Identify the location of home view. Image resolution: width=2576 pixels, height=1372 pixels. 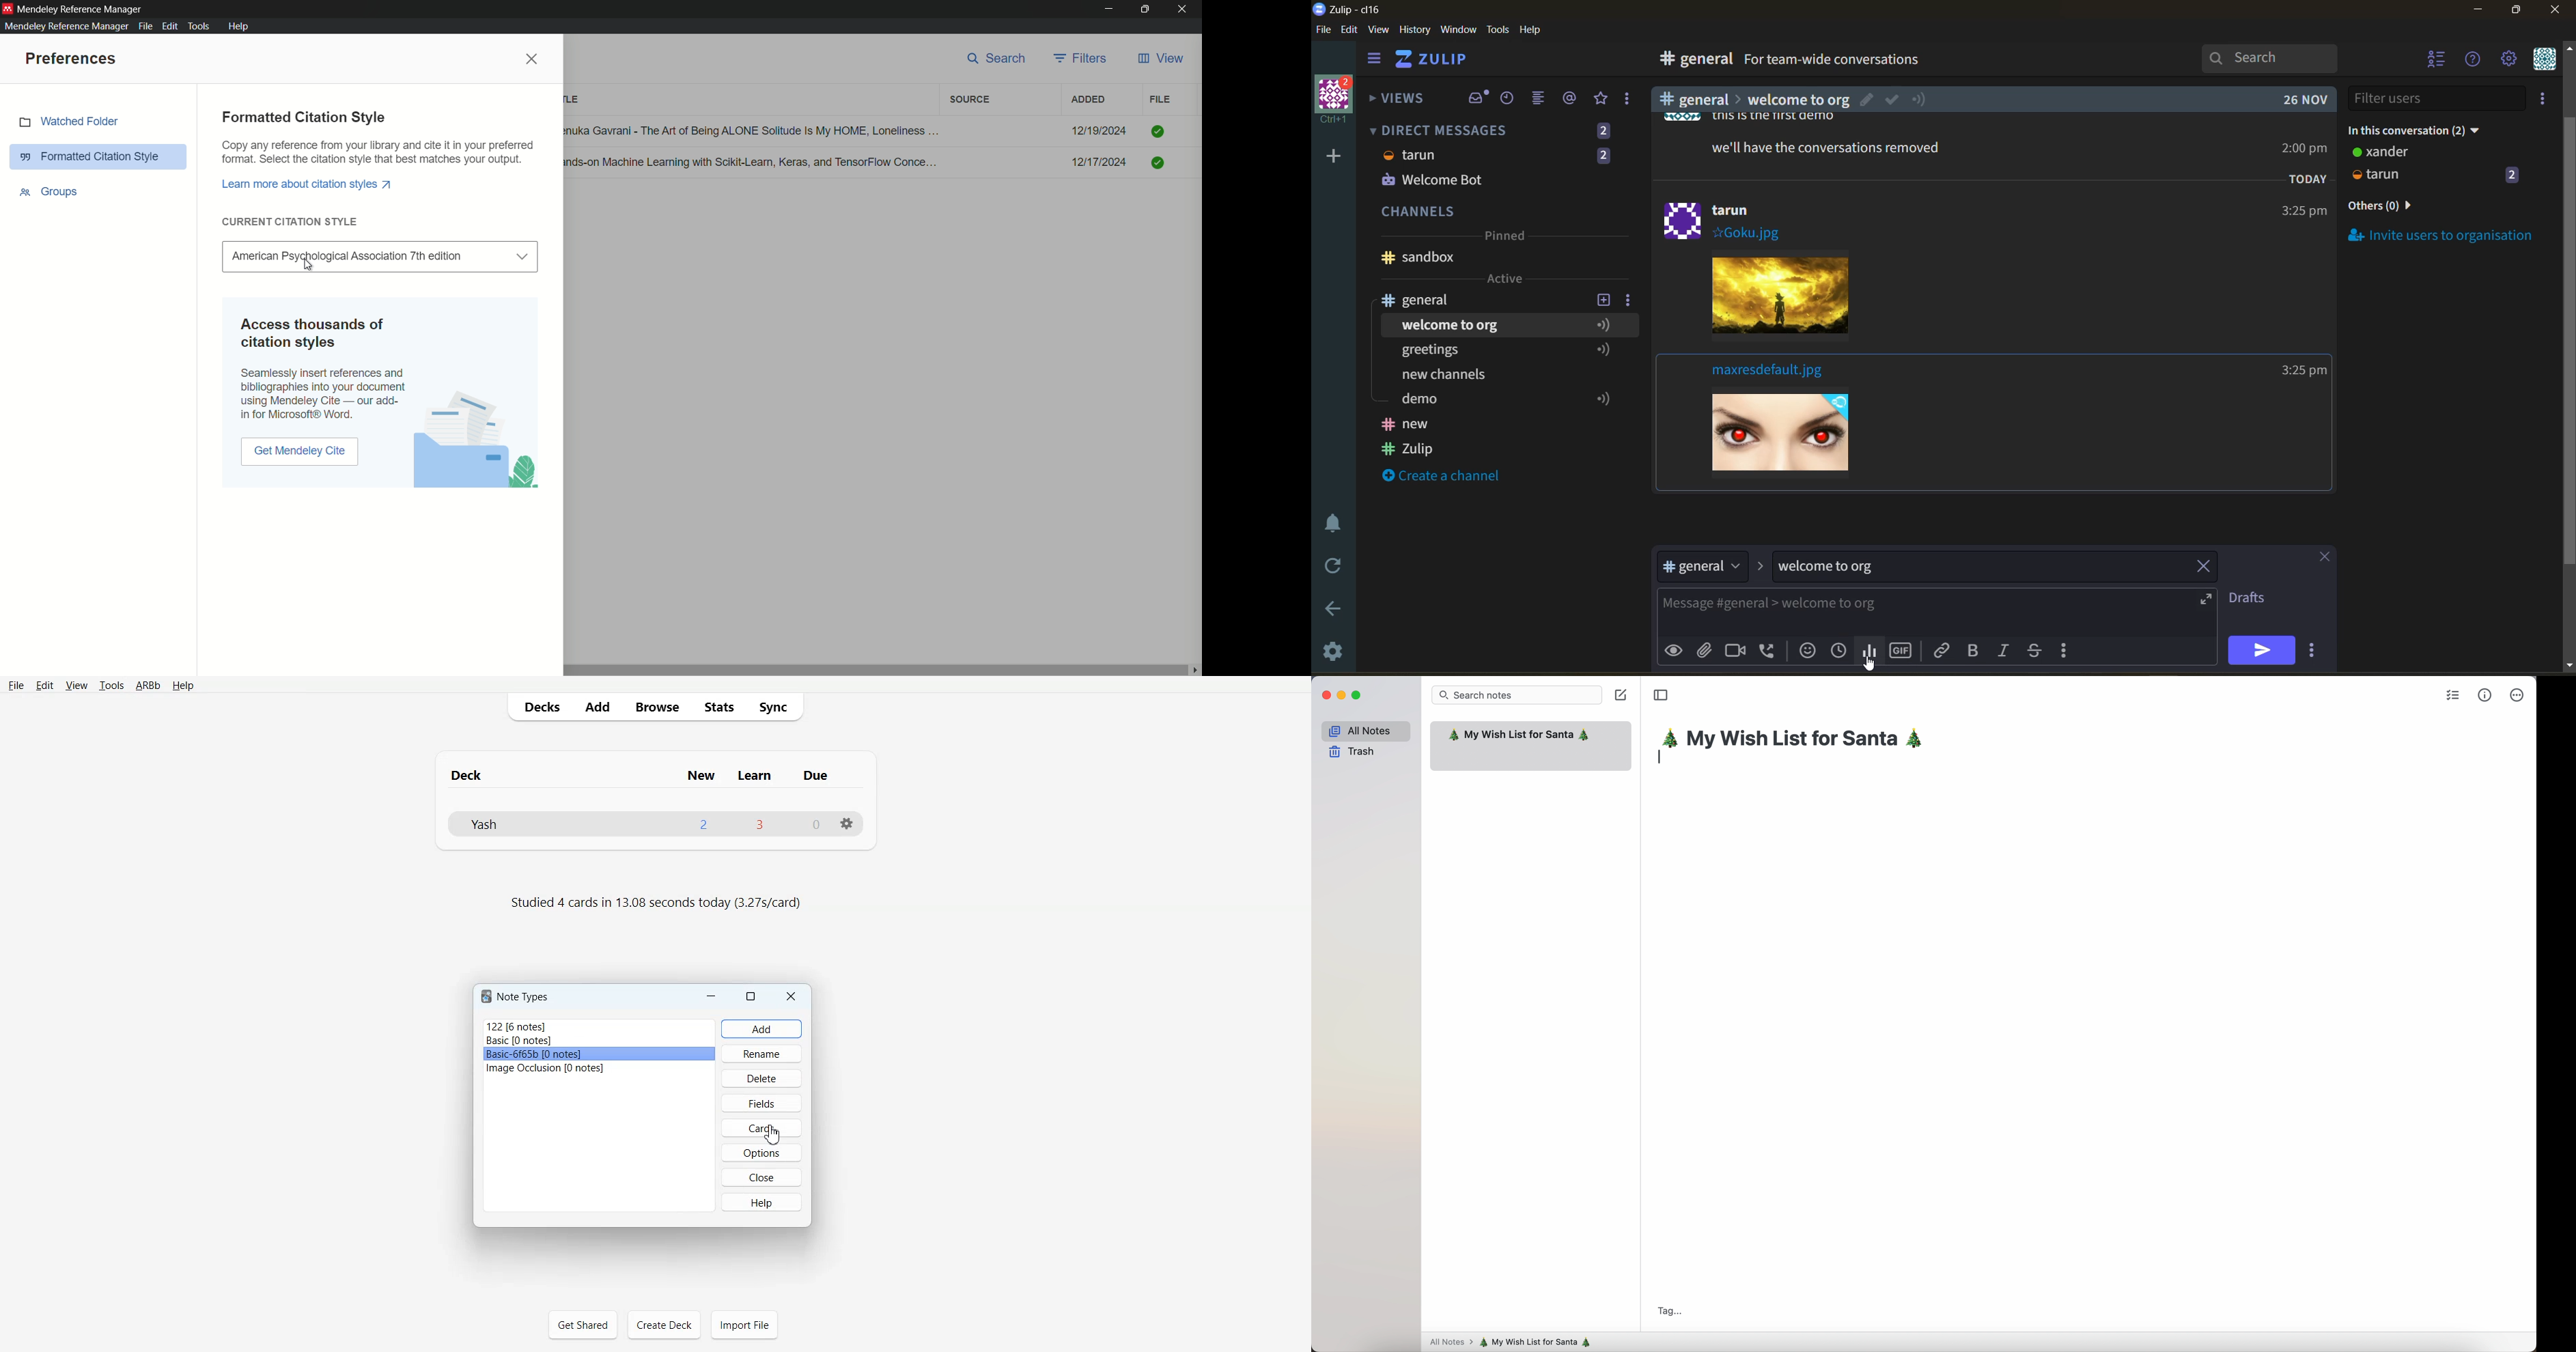
(1440, 63).